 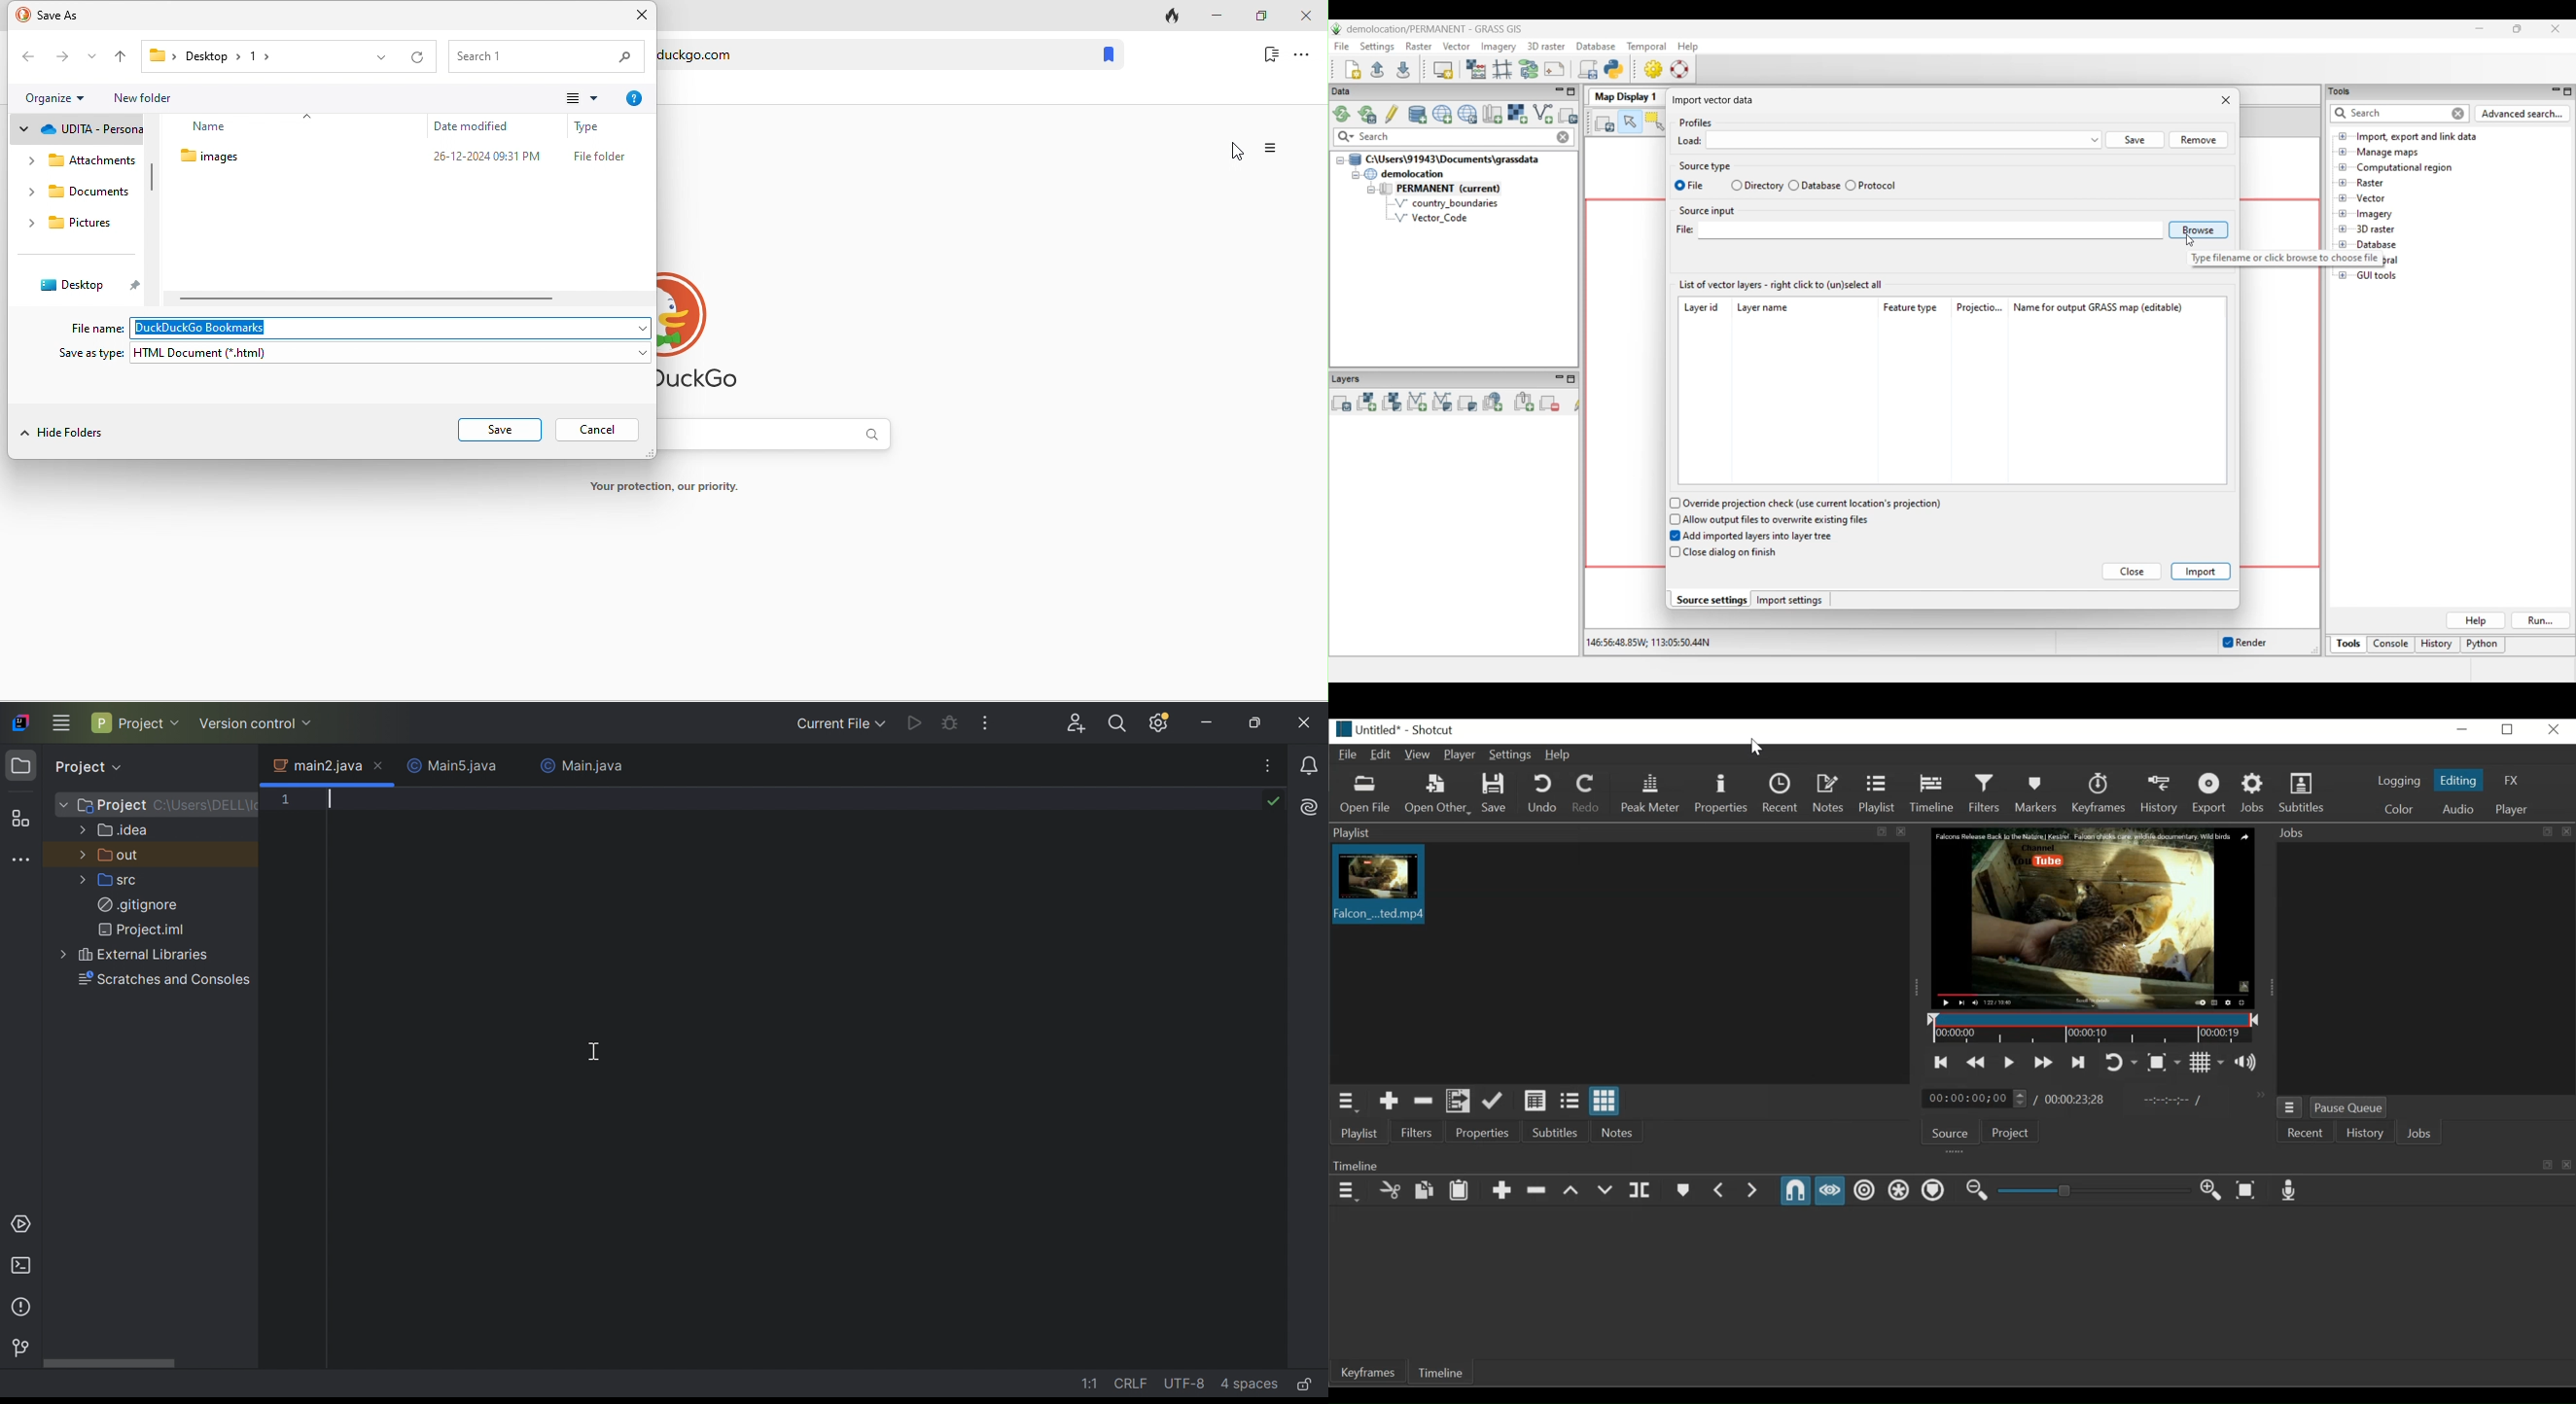 What do you see at coordinates (2304, 1133) in the screenshot?
I see `Recent` at bounding box center [2304, 1133].